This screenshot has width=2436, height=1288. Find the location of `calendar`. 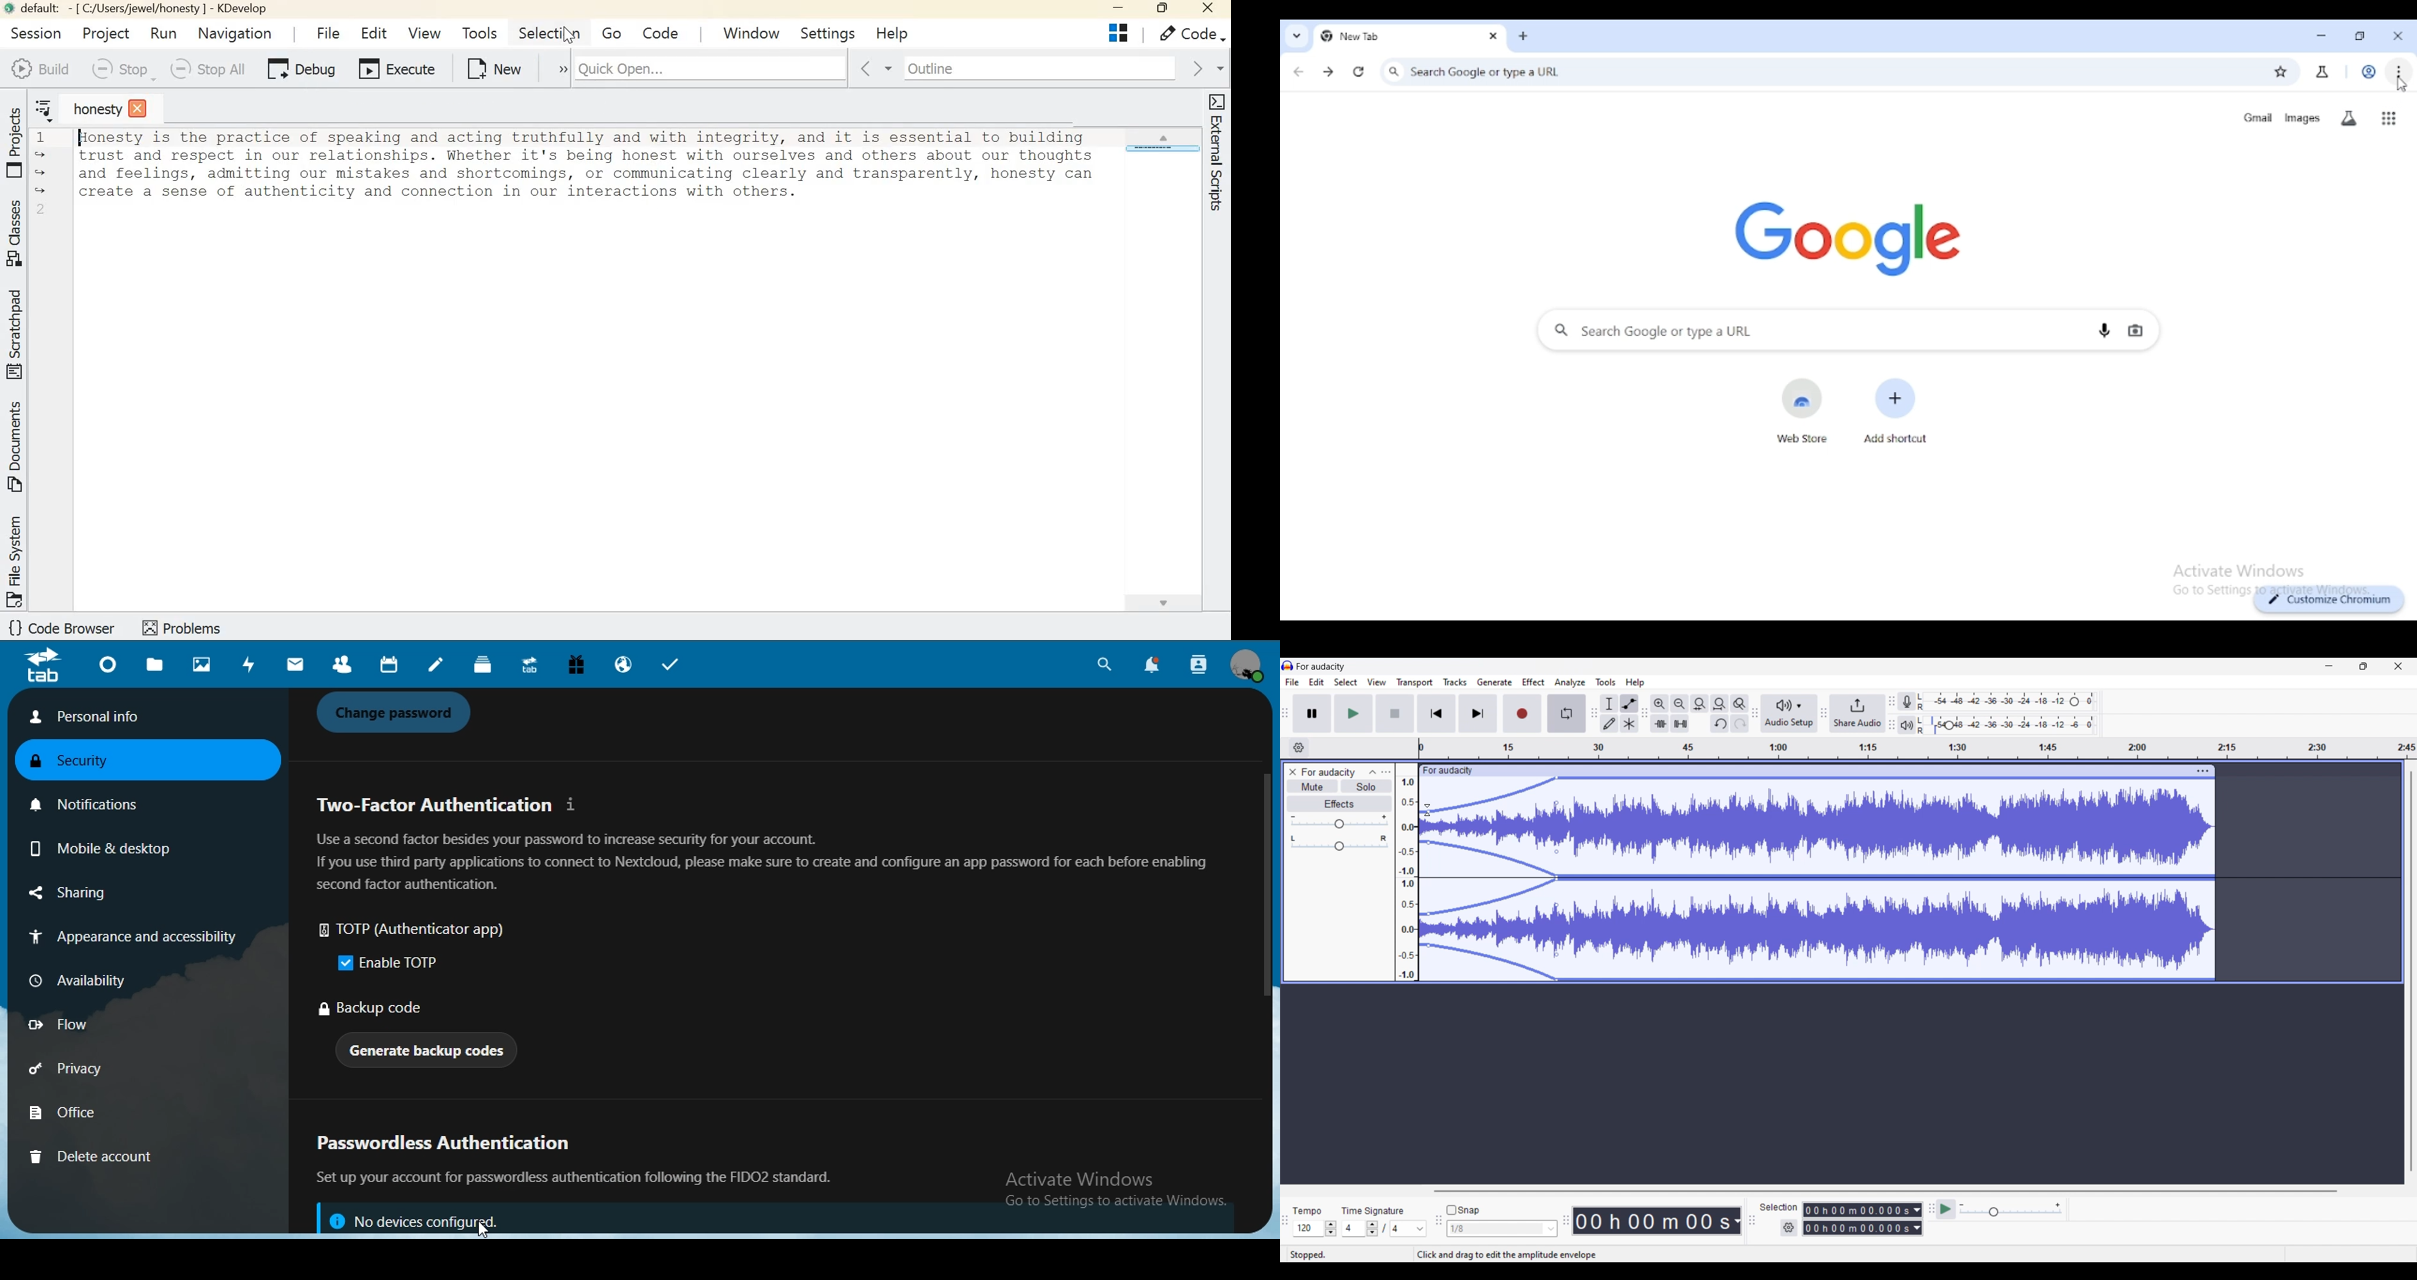

calendar is located at coordinates (387, 665).